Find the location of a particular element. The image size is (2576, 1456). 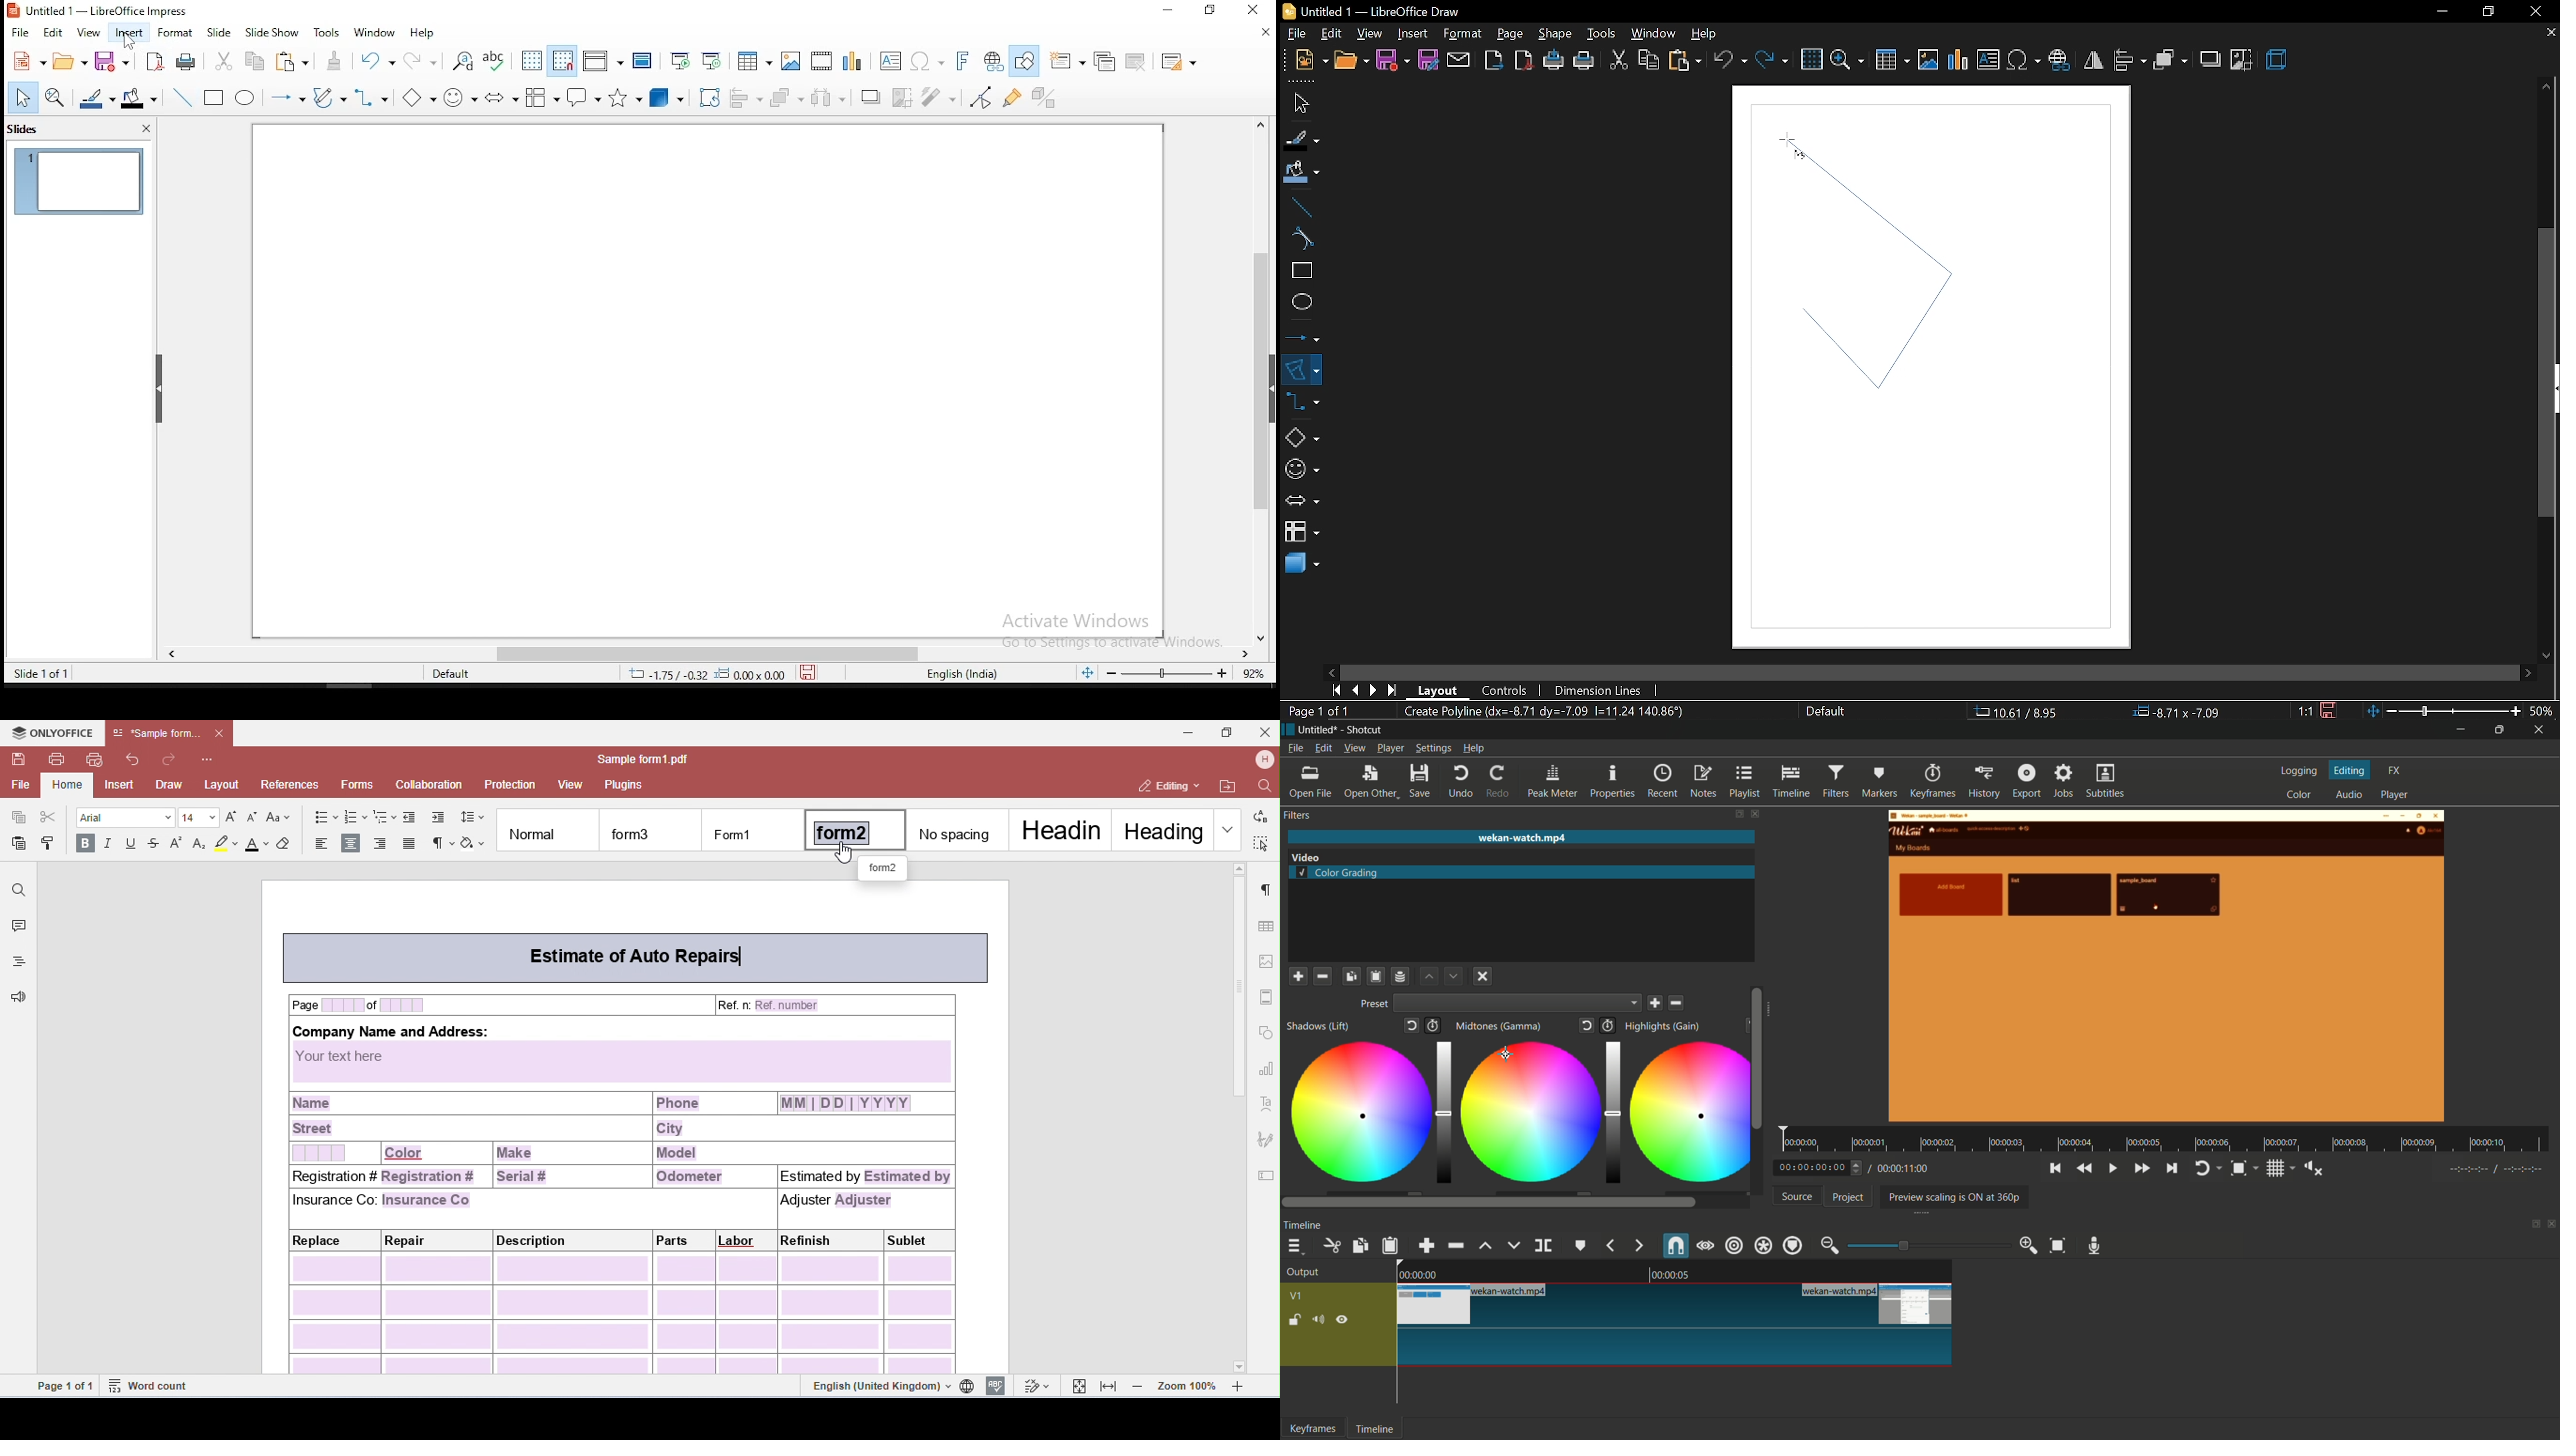

jobs is located at coordinates (2065, 781).